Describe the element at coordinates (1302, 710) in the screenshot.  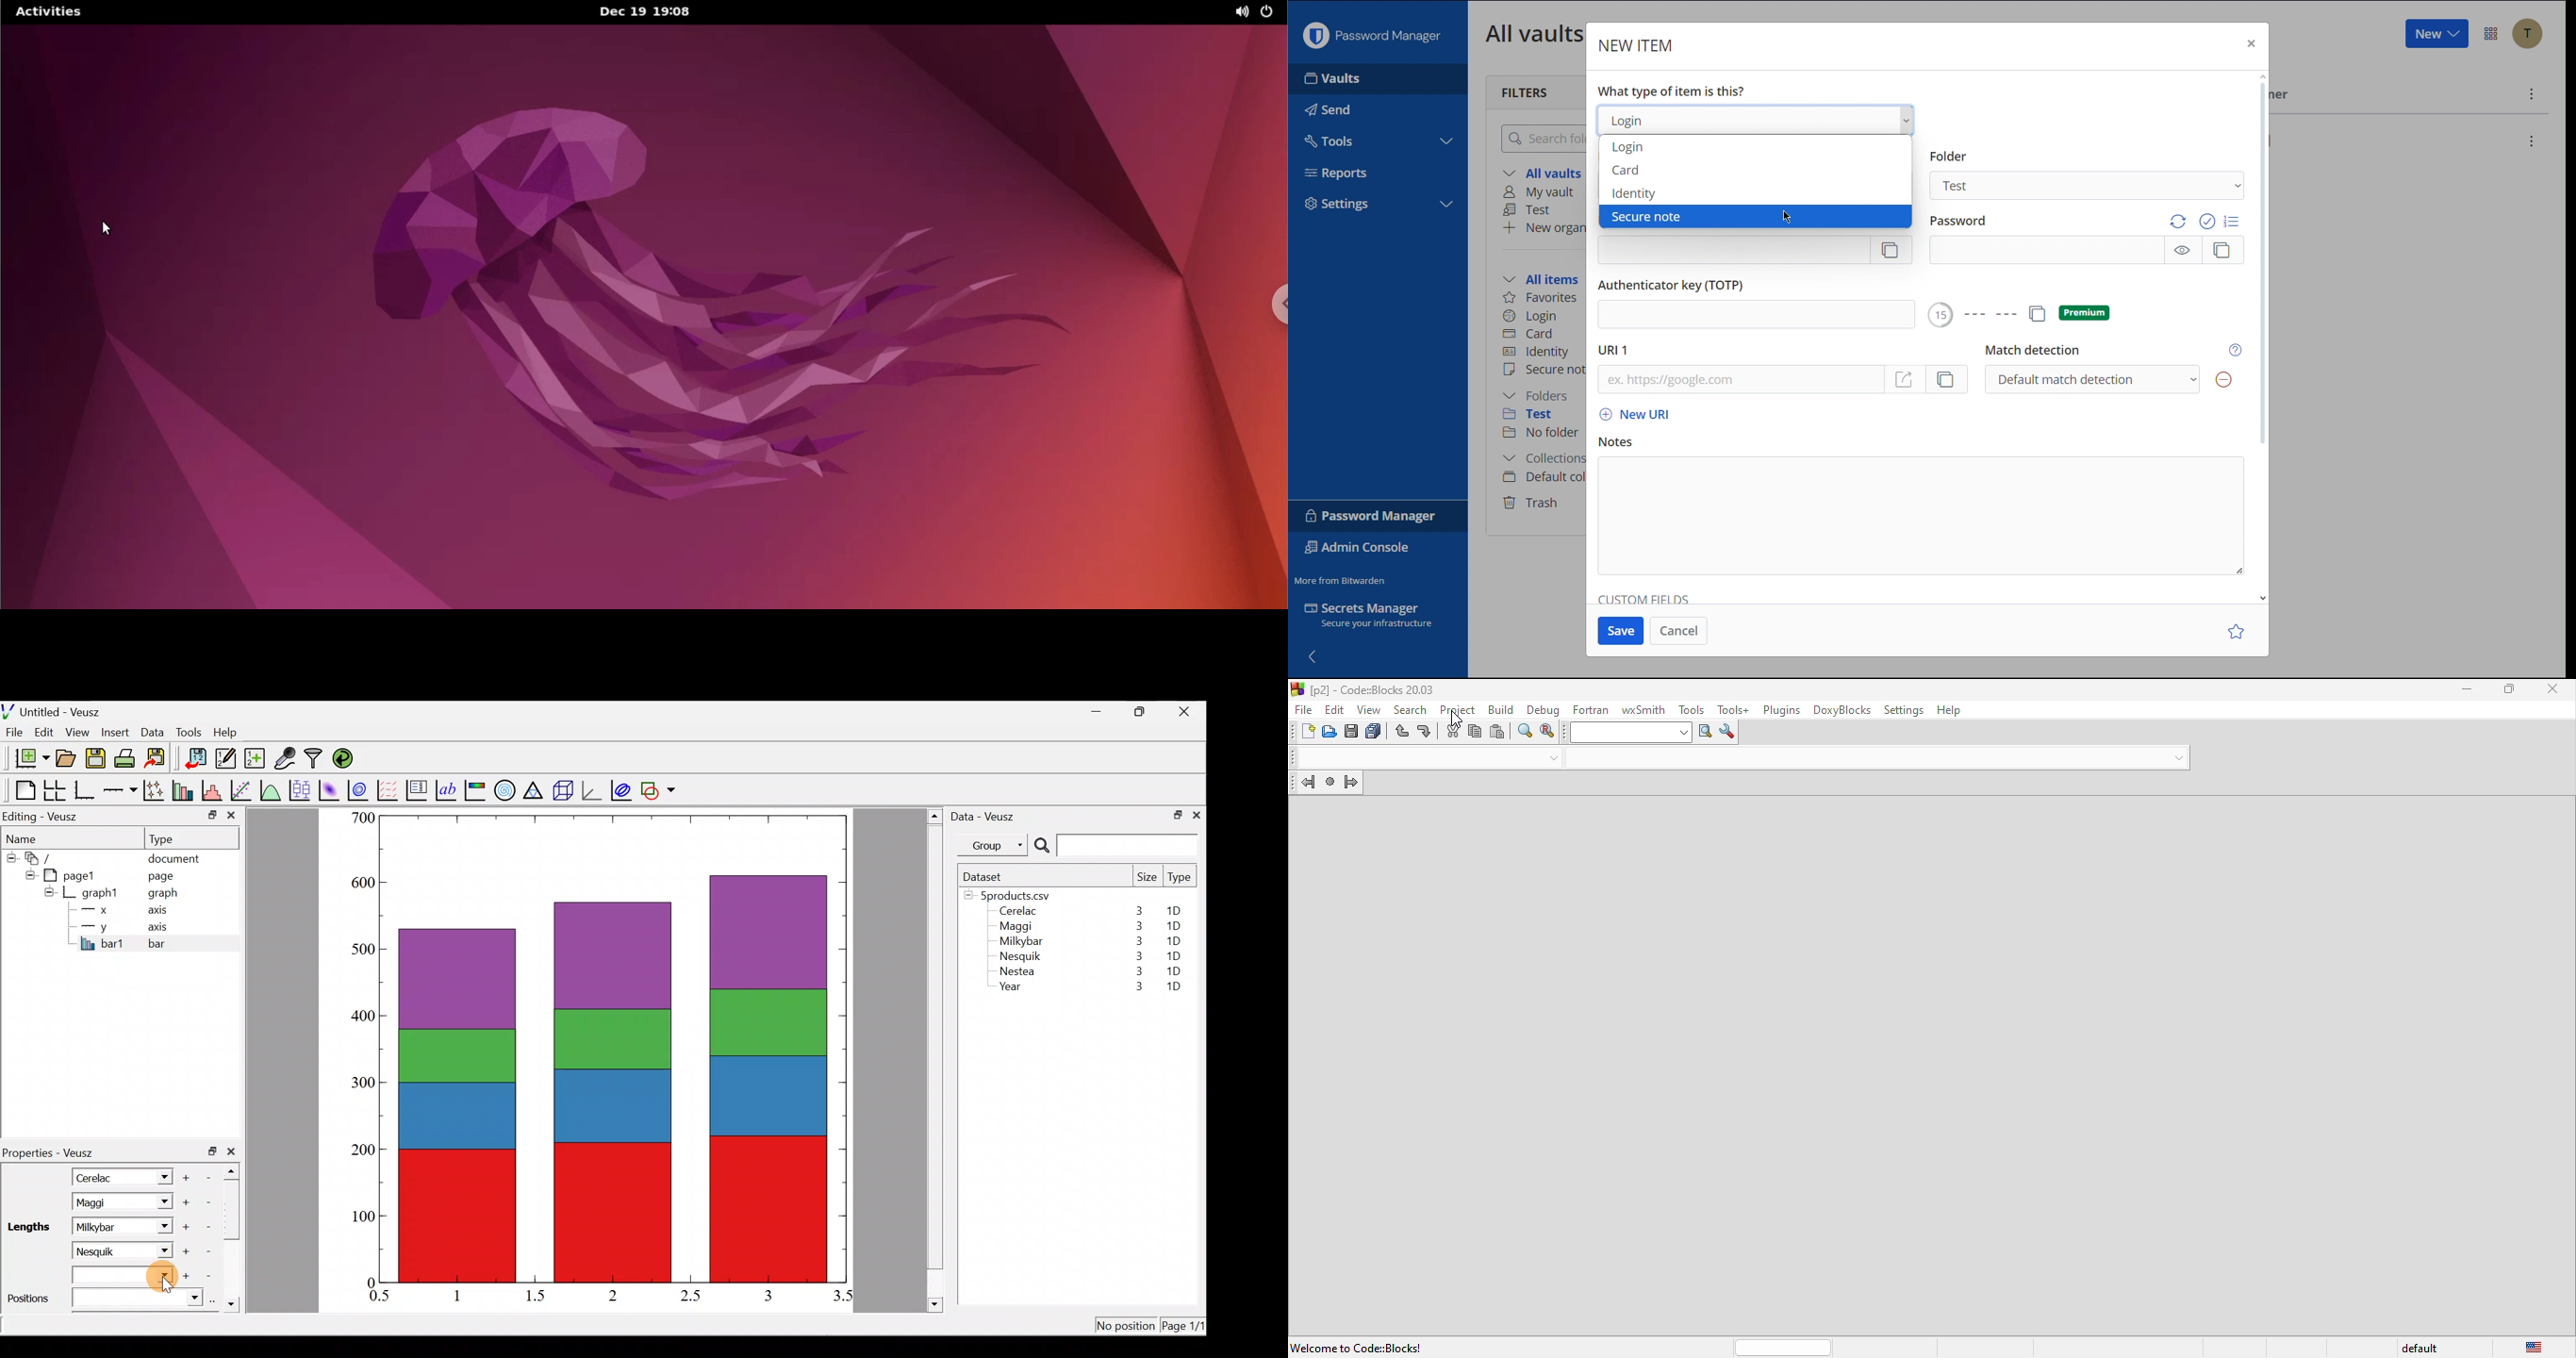
I see `file` at that location.